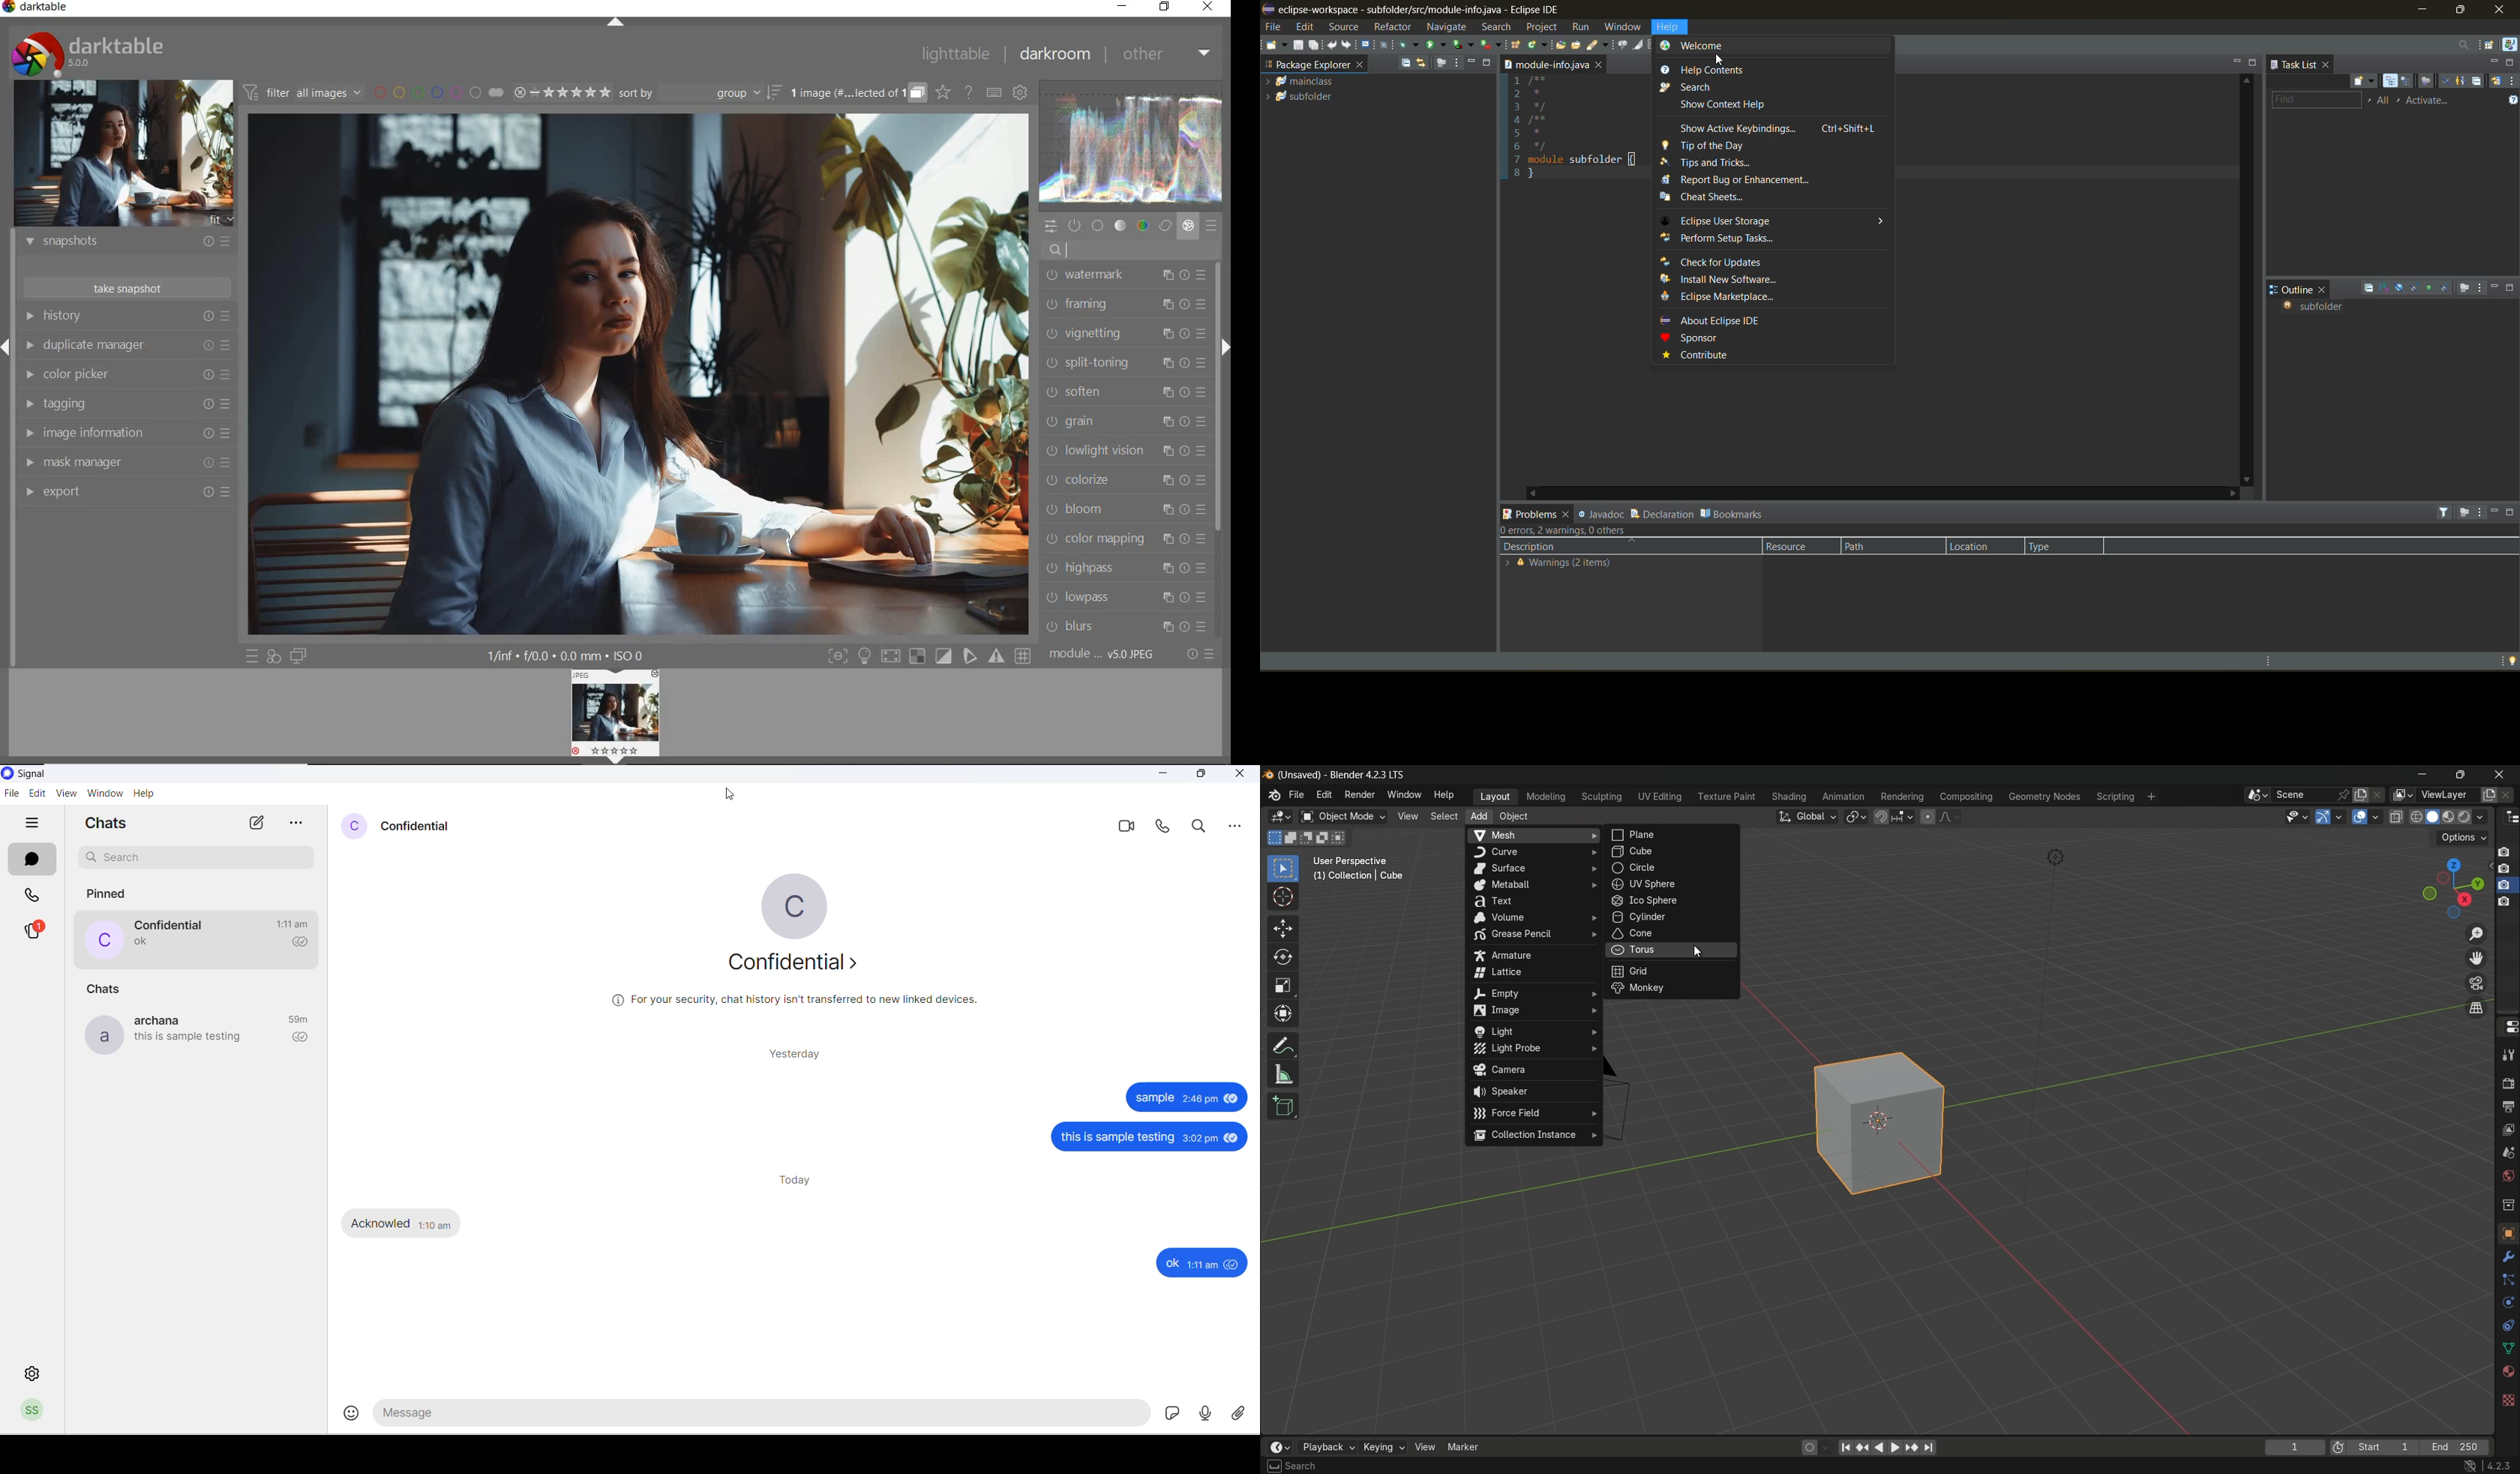 The image size is (2520, 1484). What do you see at coordinates (1165, 224) in the screenshot?
I see `correct` at bounding box center [1165, 224].